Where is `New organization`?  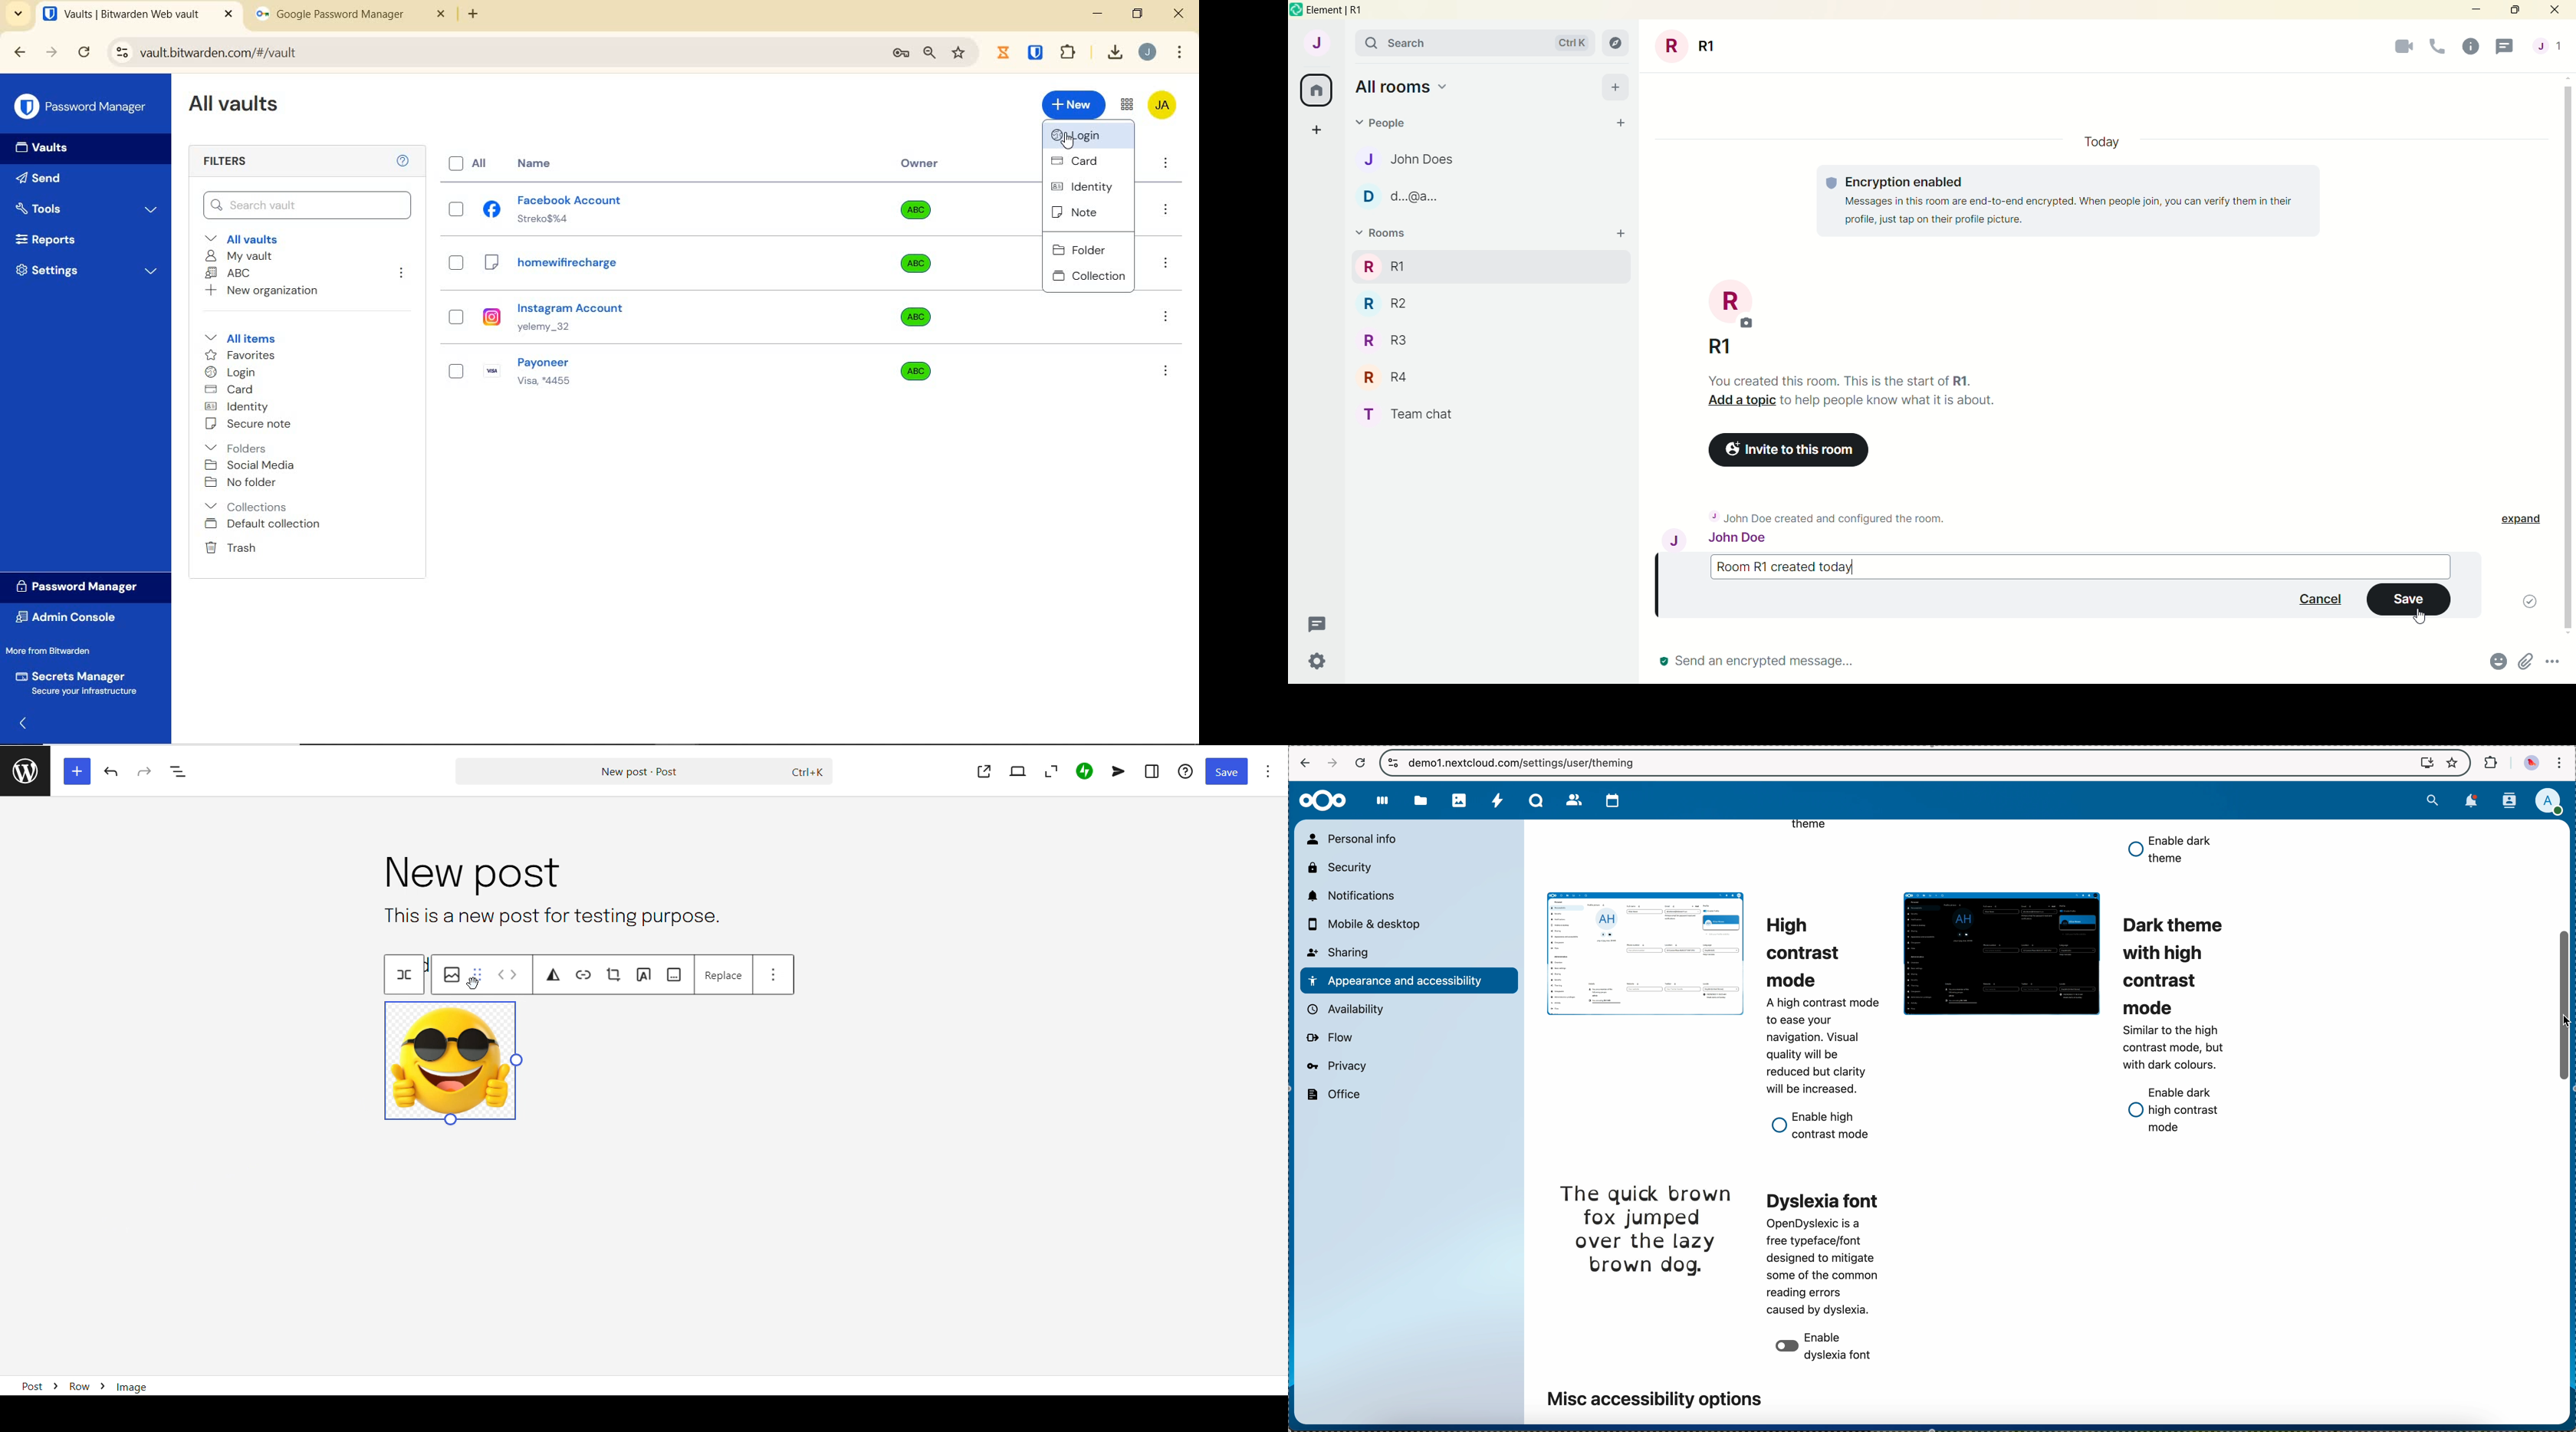
New organization is located at coordinates (260, 290).